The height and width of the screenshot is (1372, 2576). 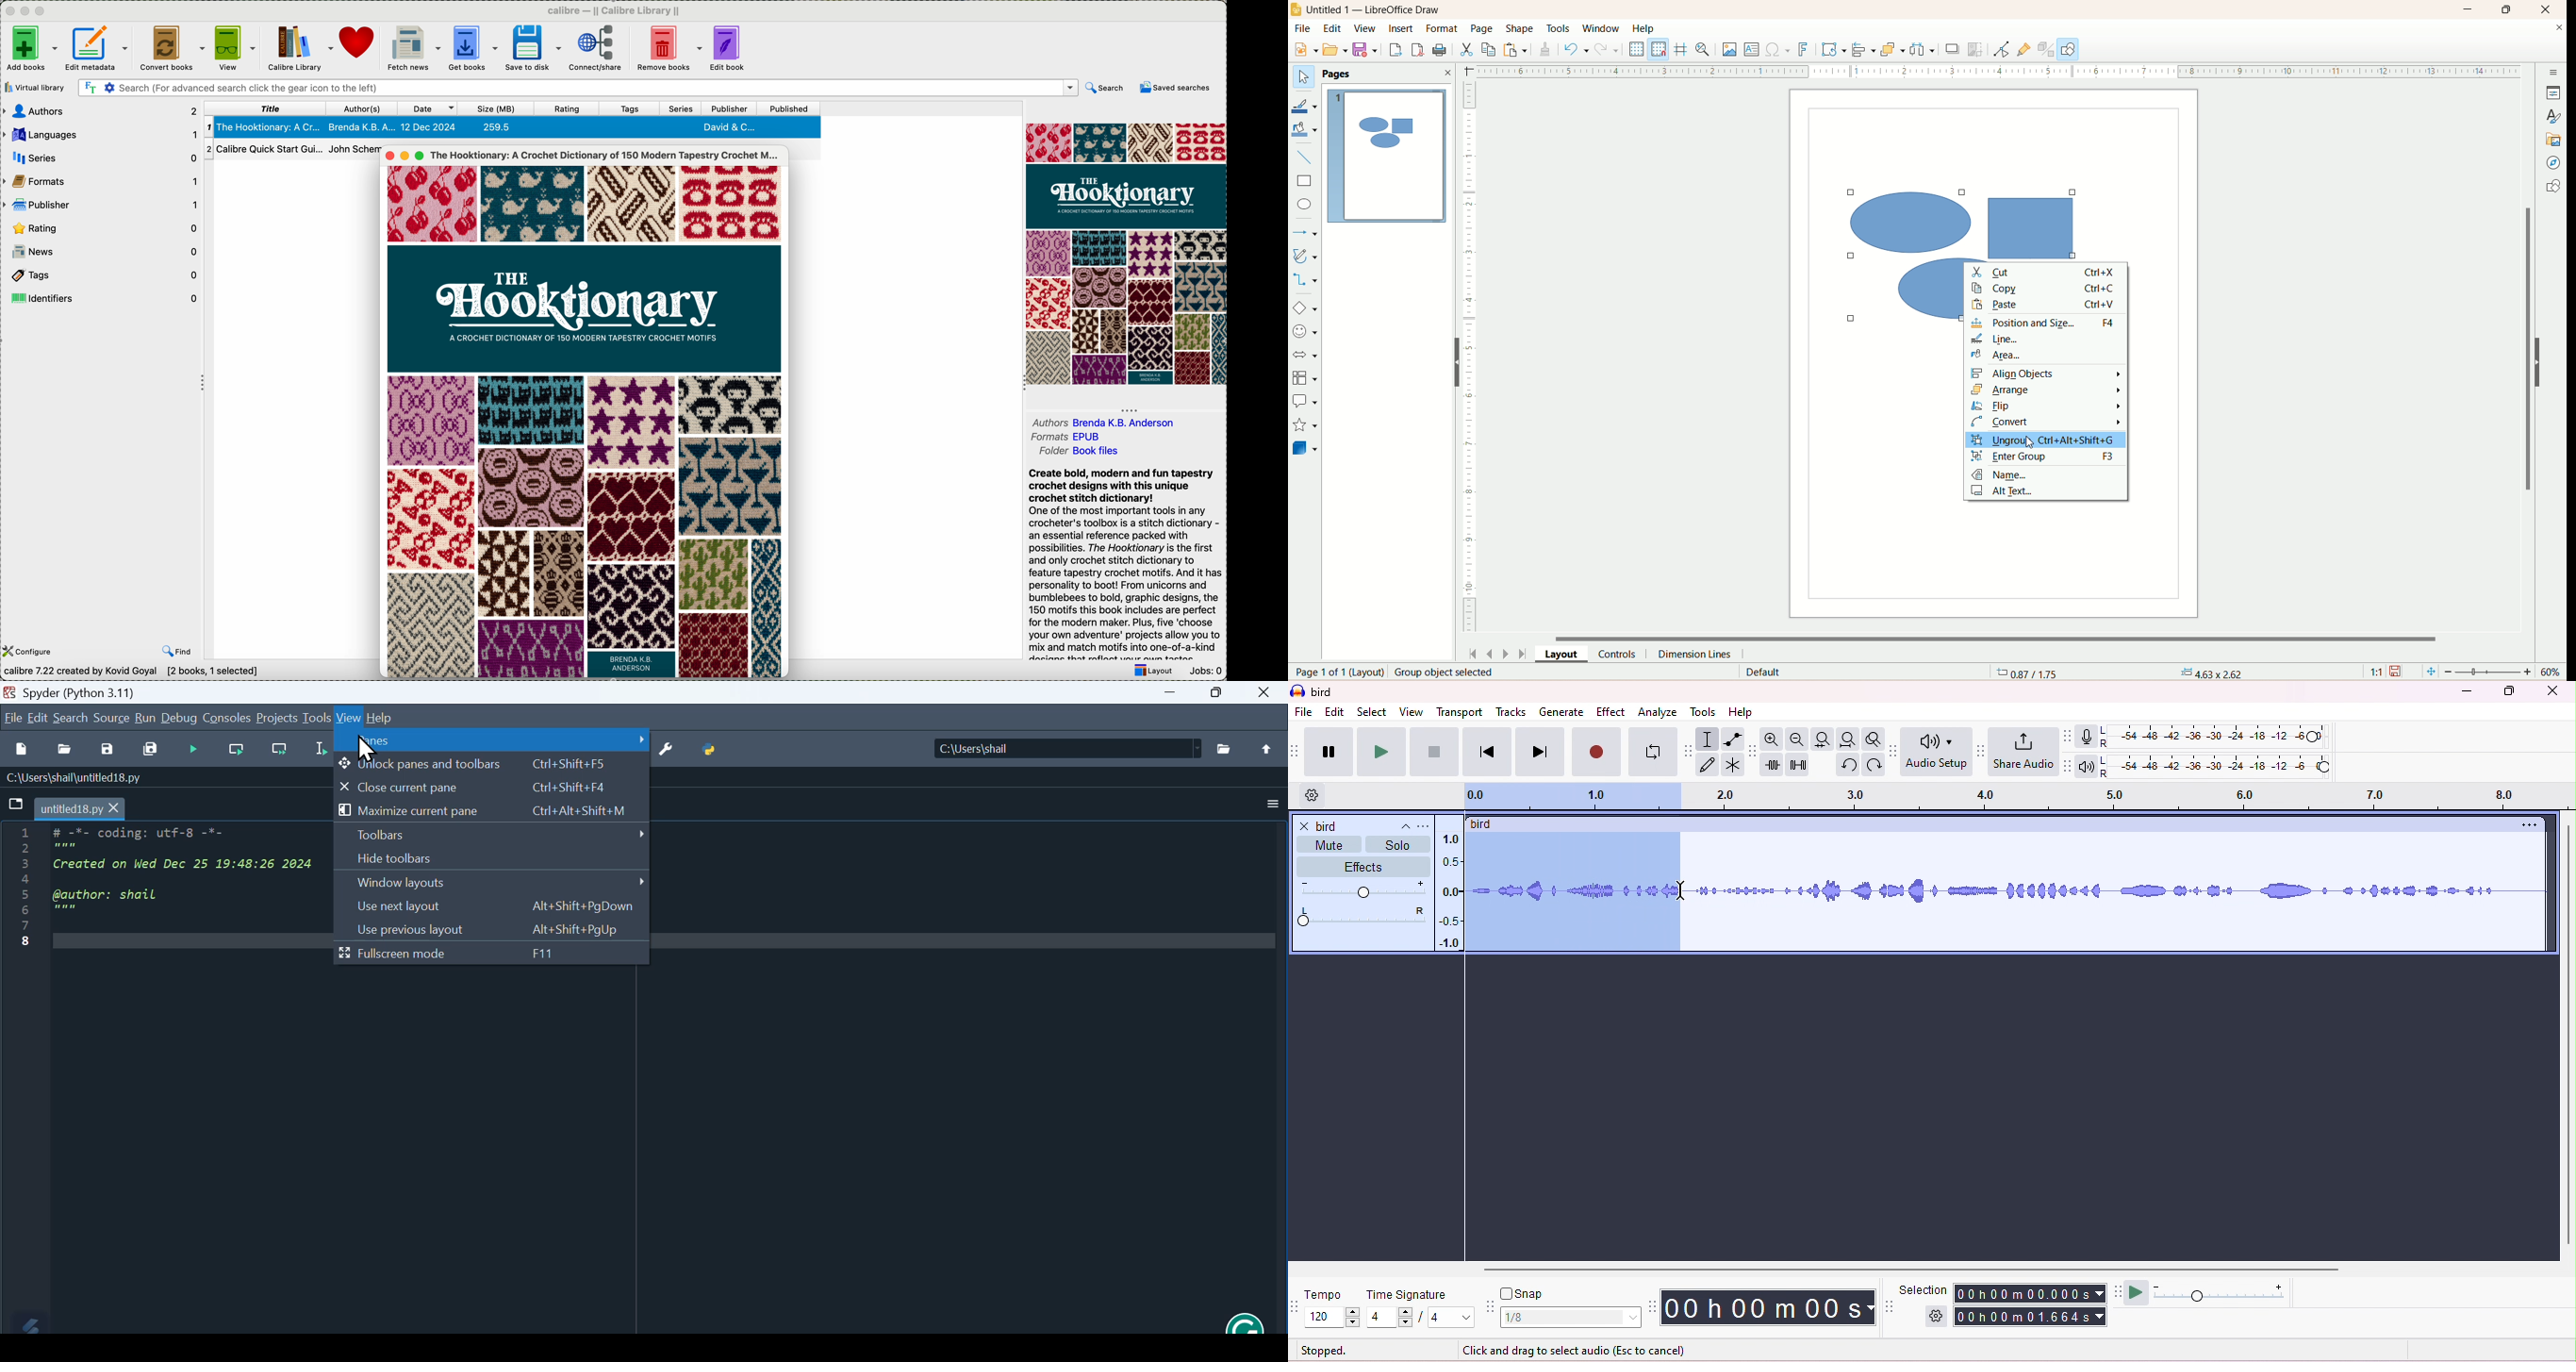 What do you see at coordinates (1441, 50) in the screenshot?
I see `print` at bounding box center [1441, 50].